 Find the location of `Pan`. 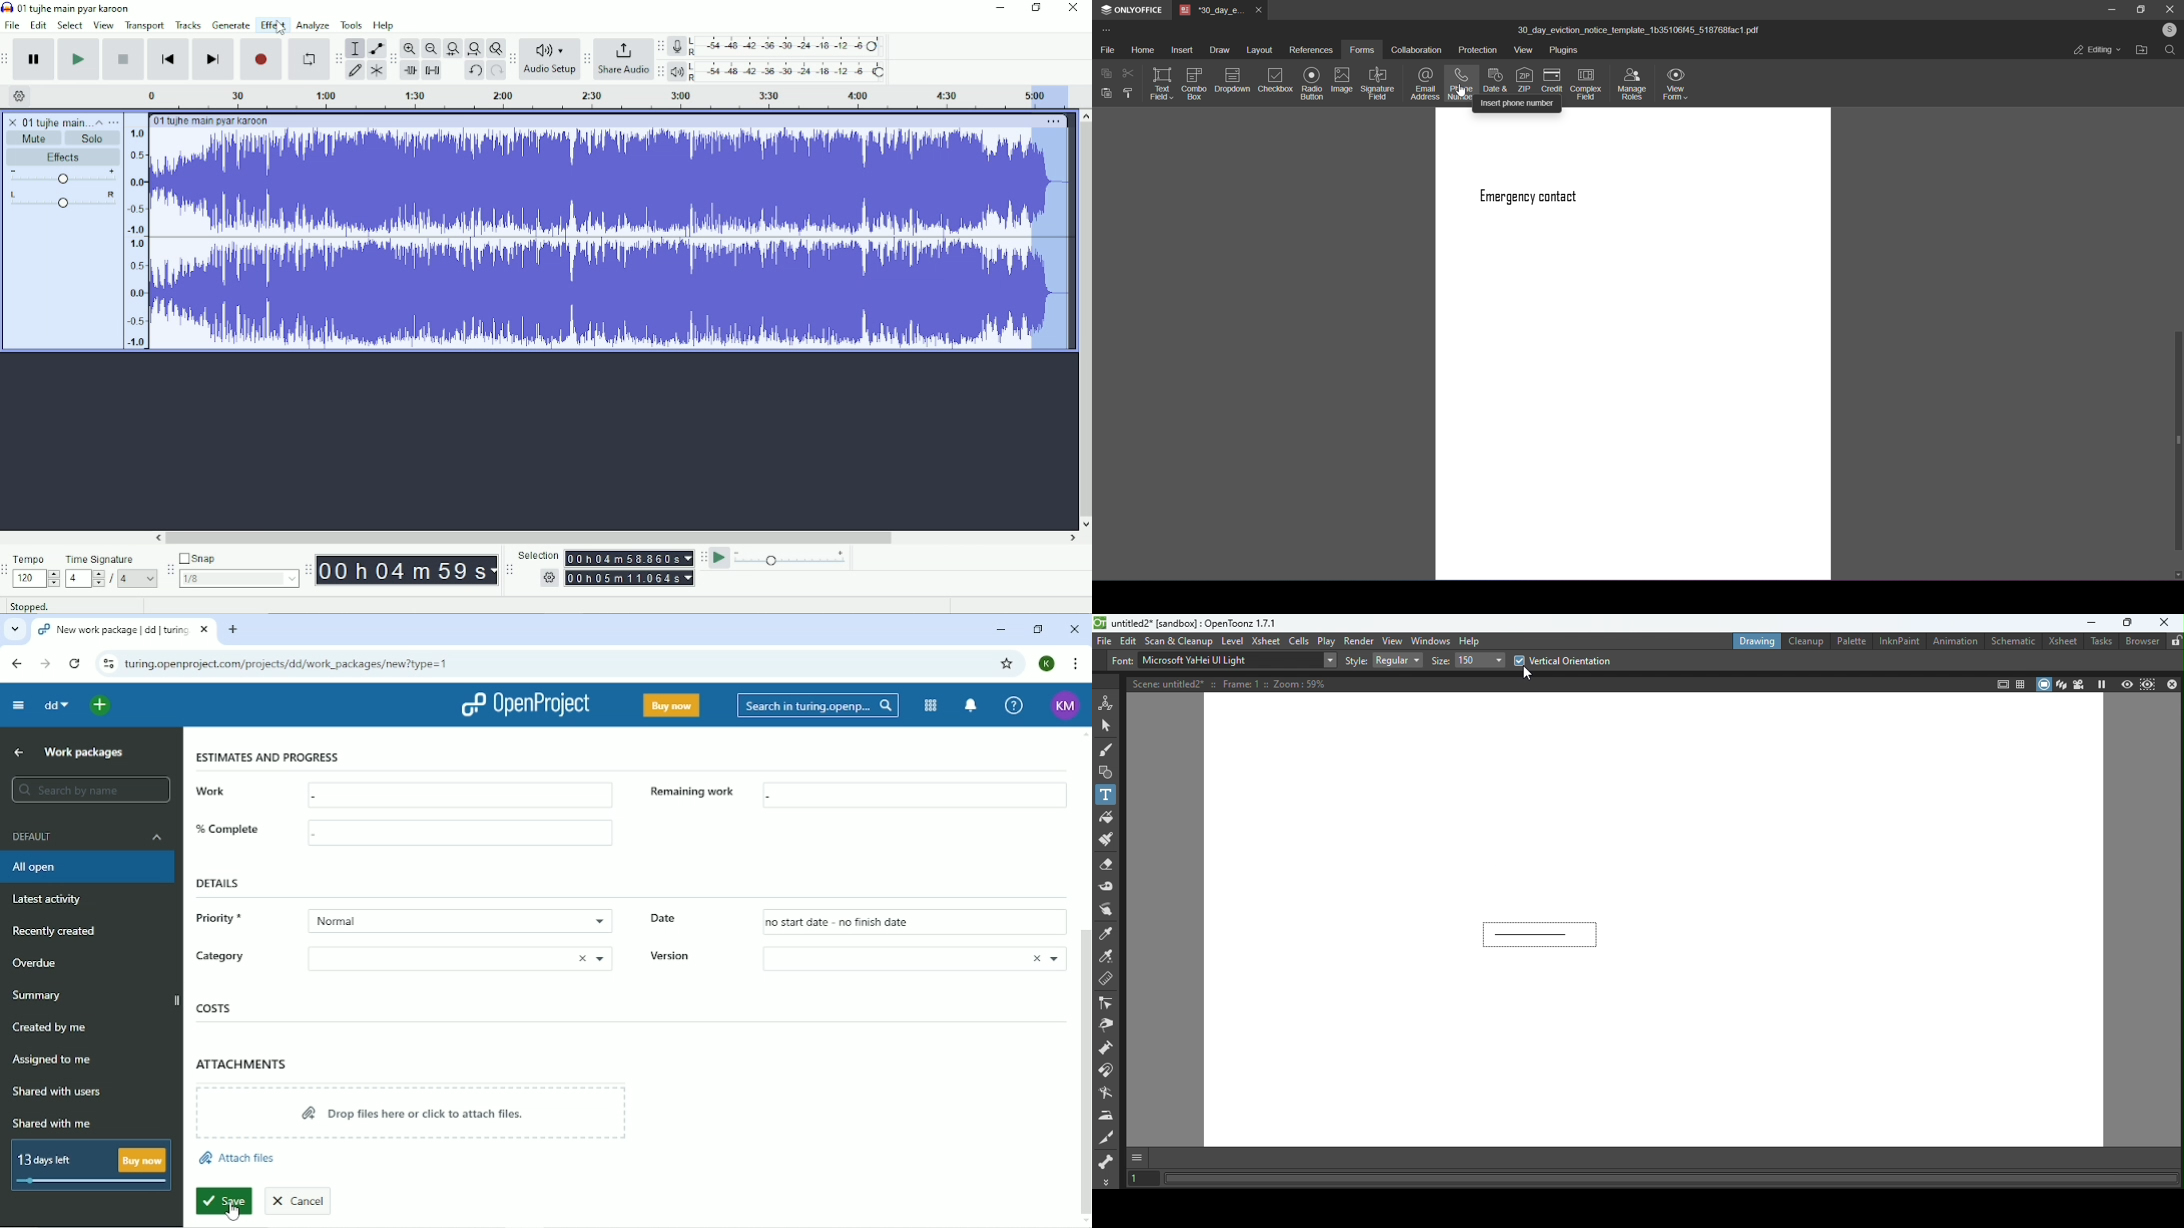

Pan is located at coordinates (60, 200).